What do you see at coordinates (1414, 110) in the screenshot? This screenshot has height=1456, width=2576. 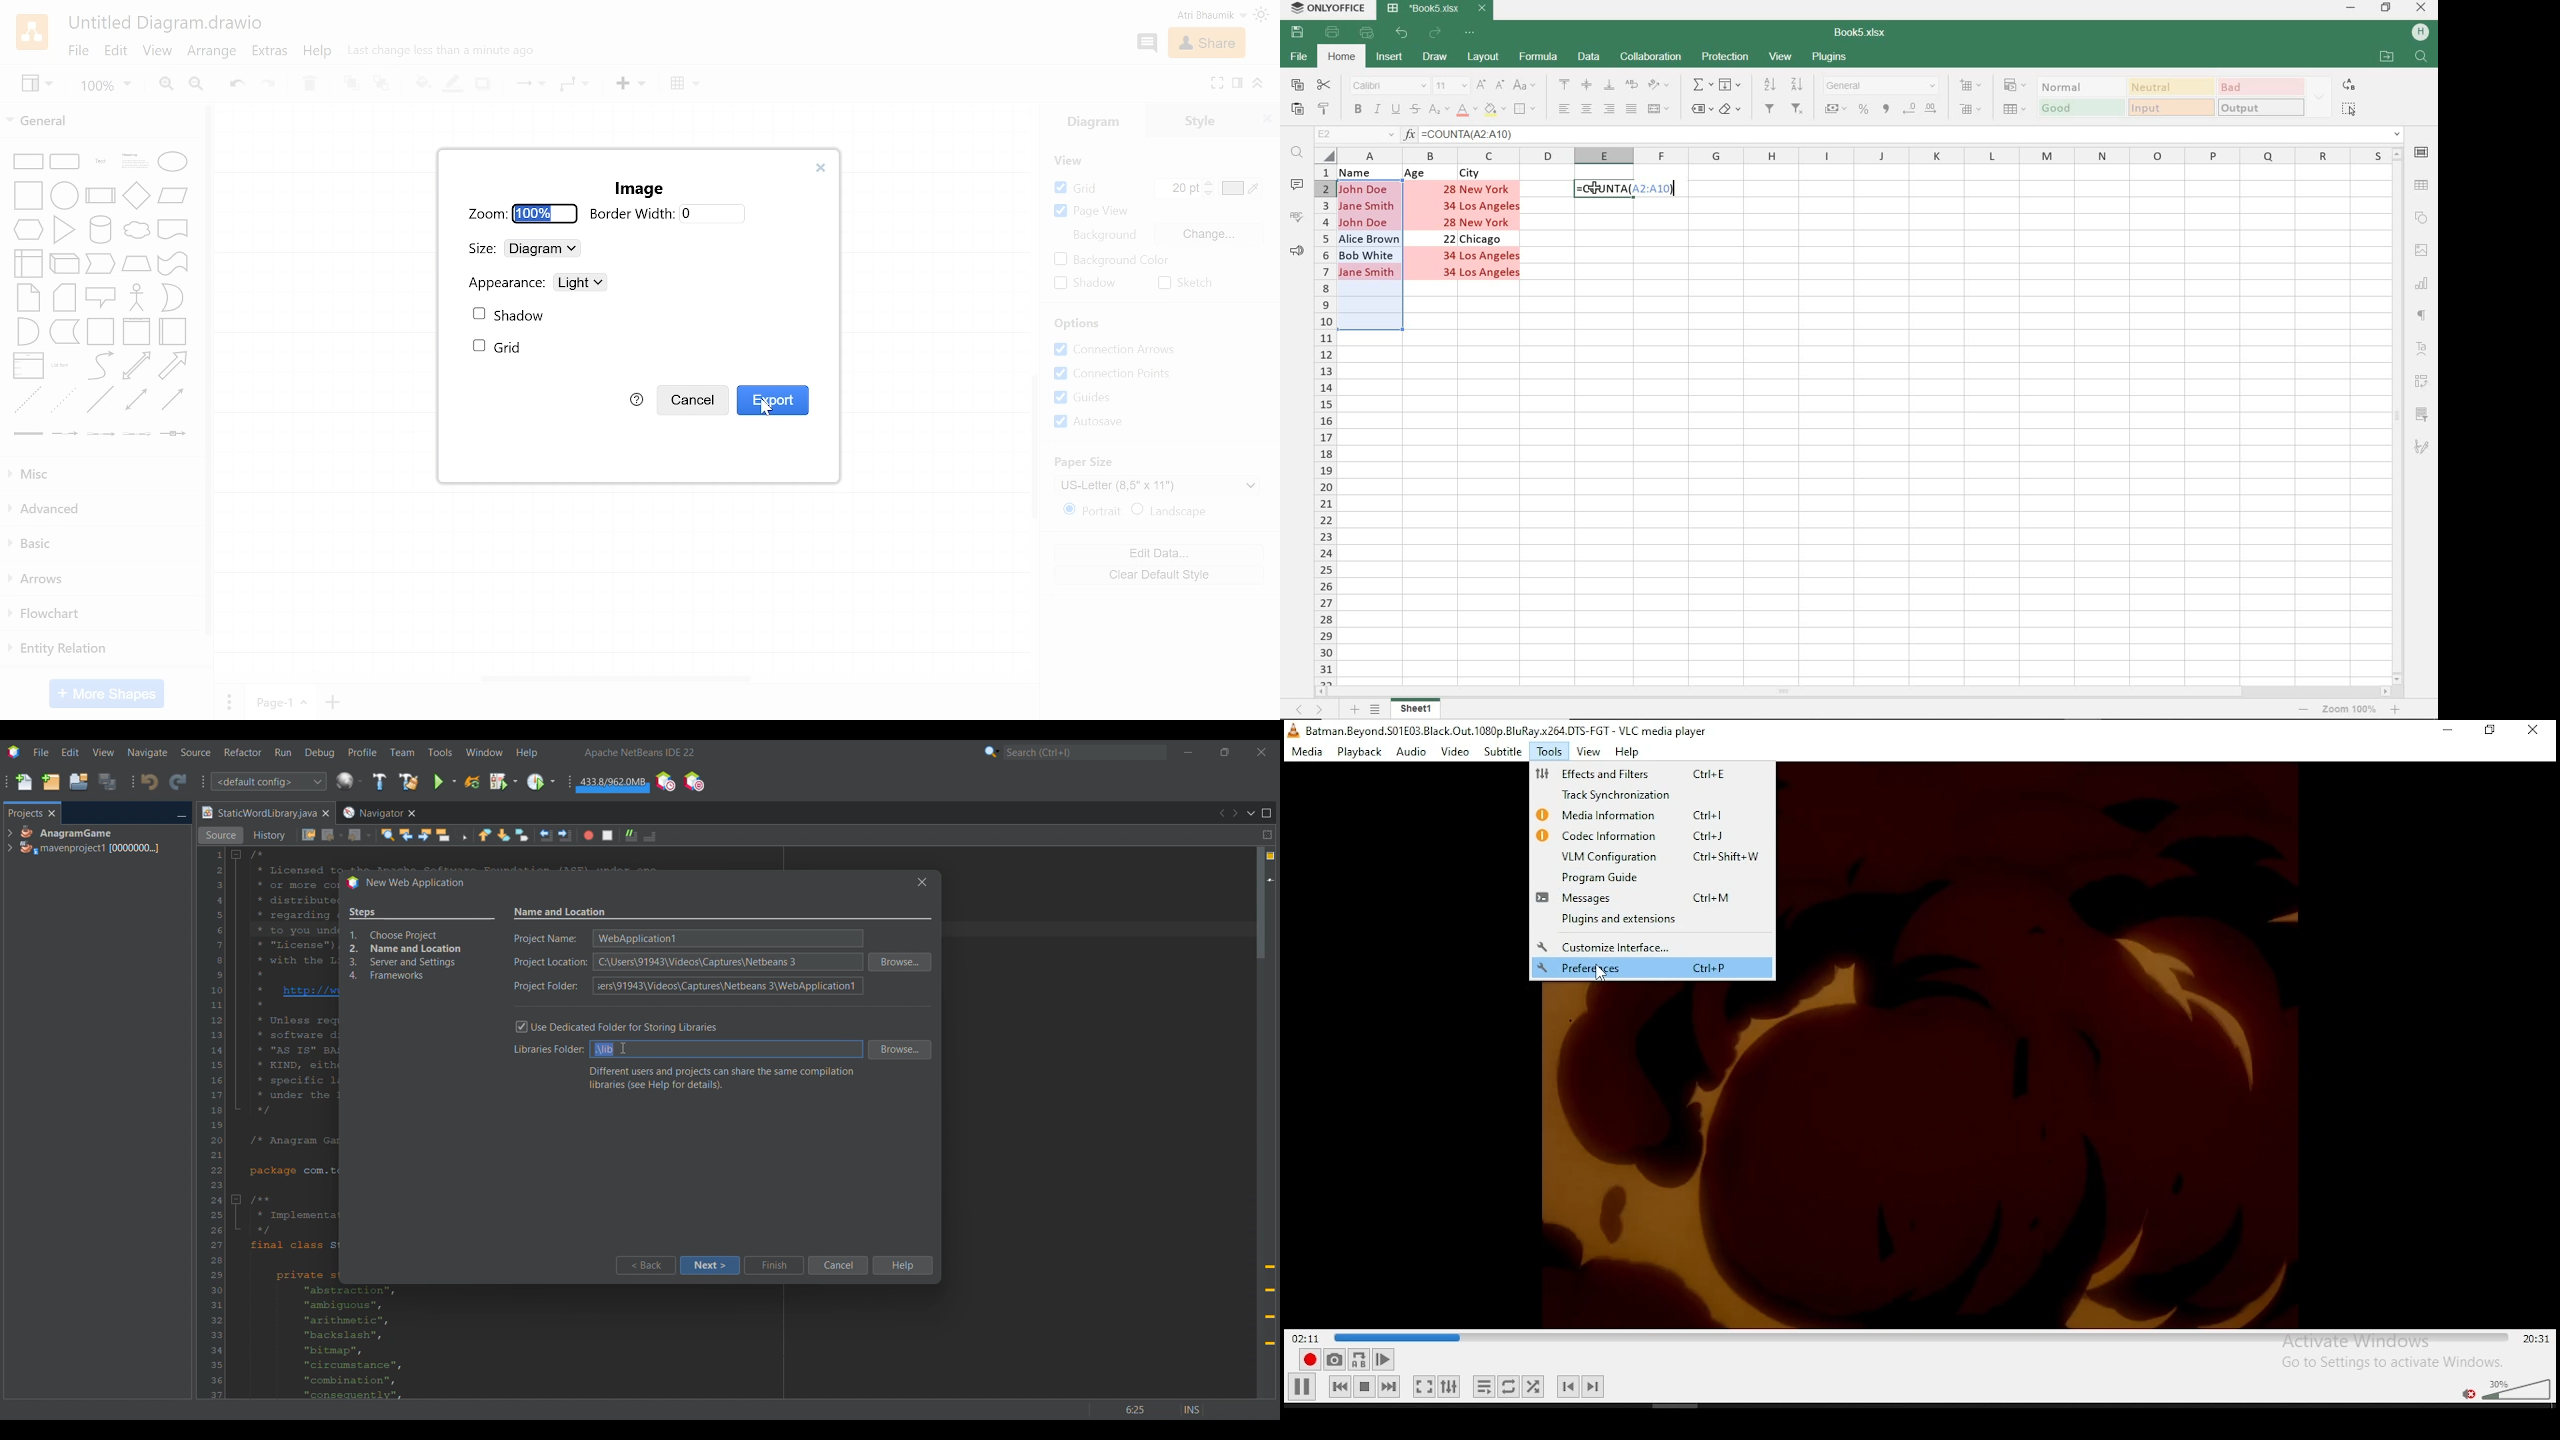 I see `STRIKETHROUGH` at bounding box center [1414, 110].